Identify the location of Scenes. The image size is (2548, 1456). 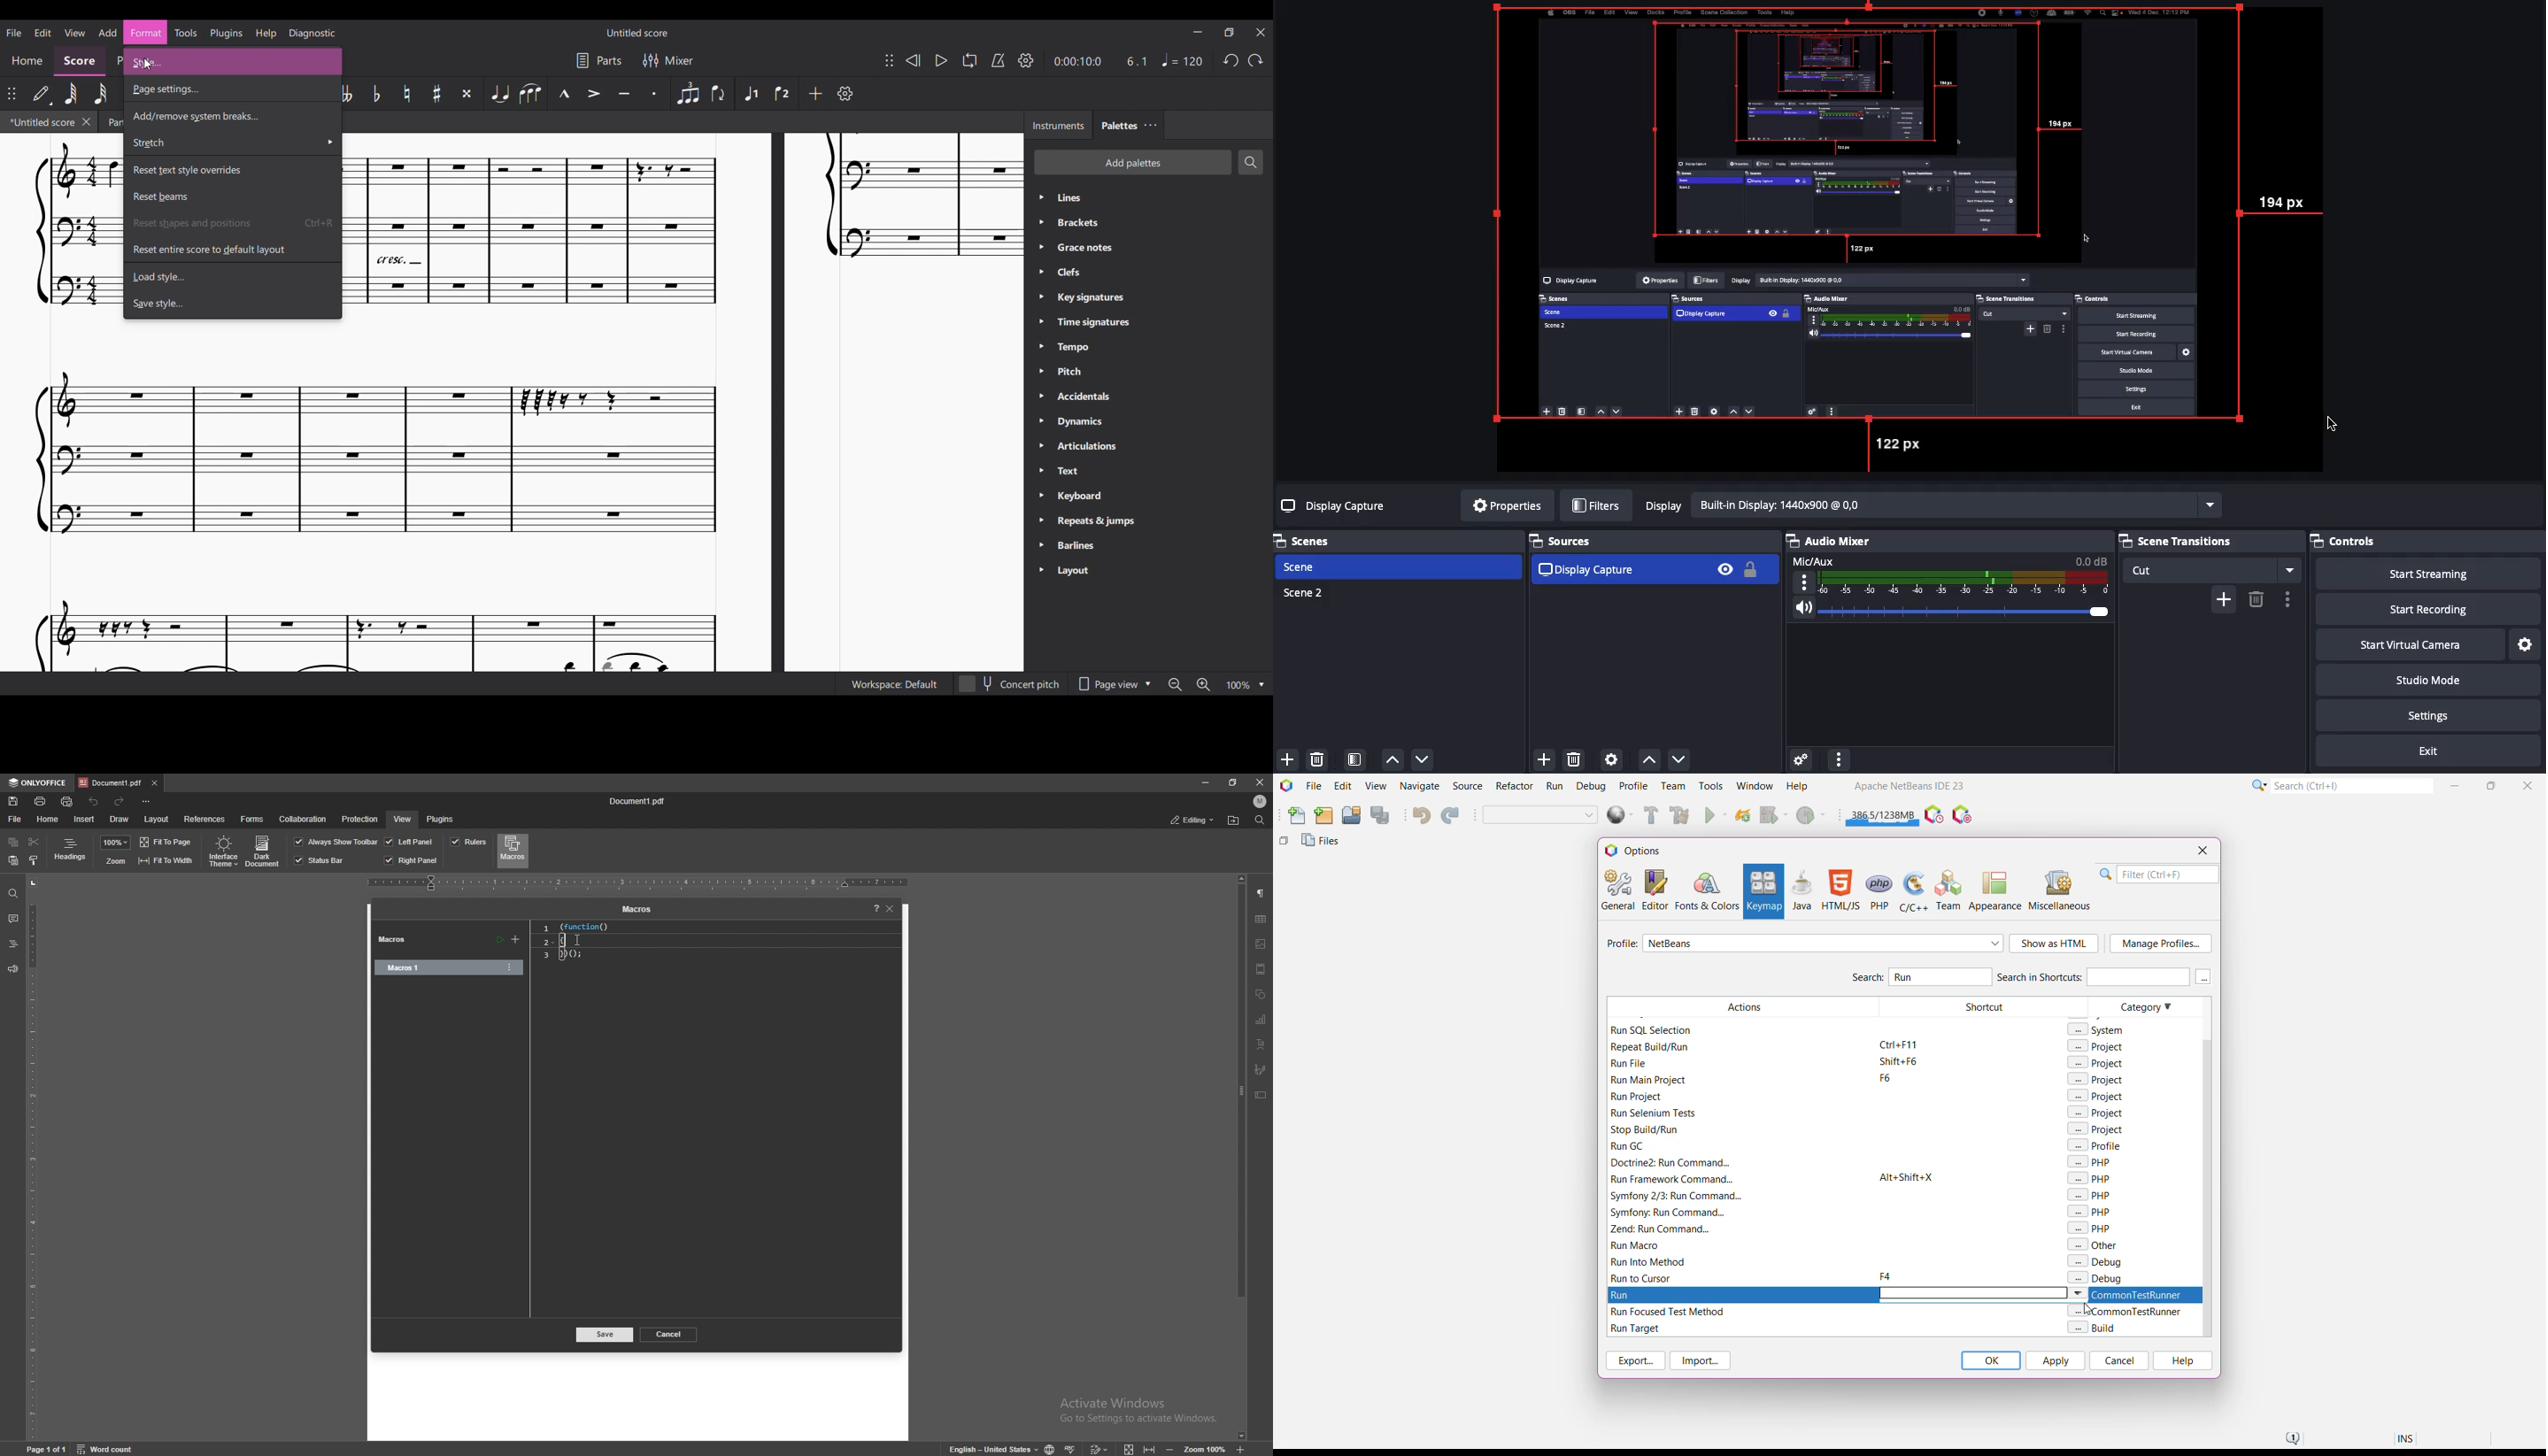
(1313, 541).